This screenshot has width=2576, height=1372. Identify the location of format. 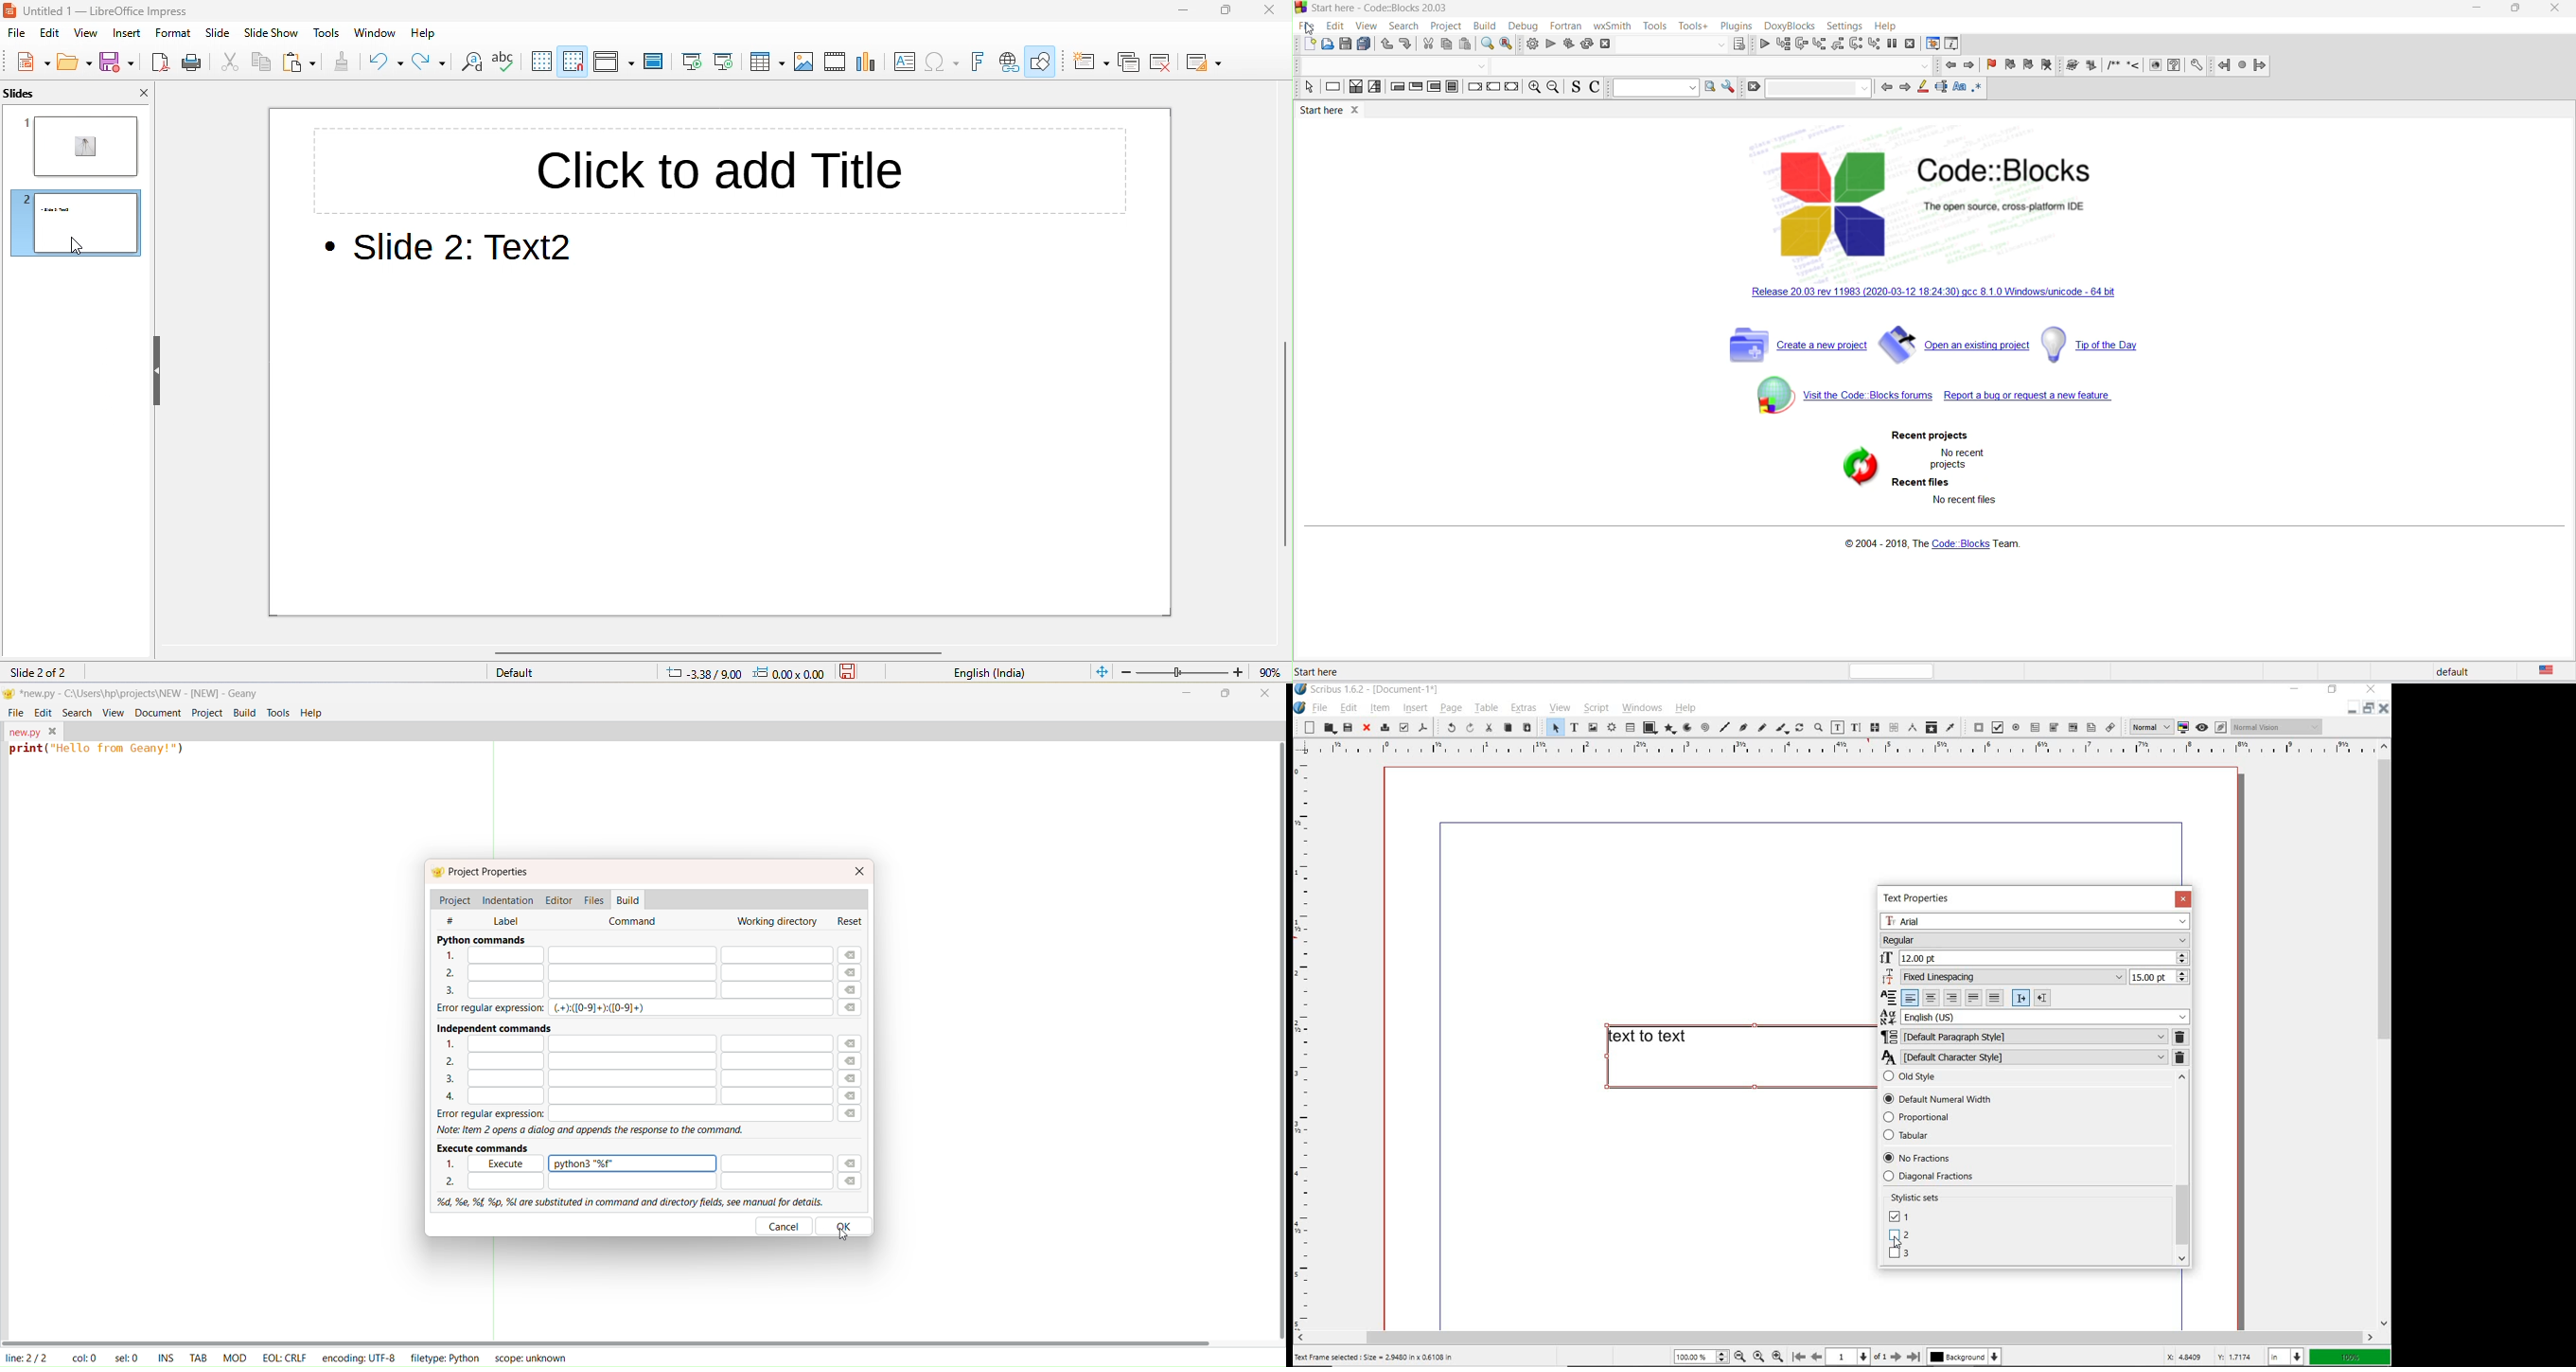
(177, 35).